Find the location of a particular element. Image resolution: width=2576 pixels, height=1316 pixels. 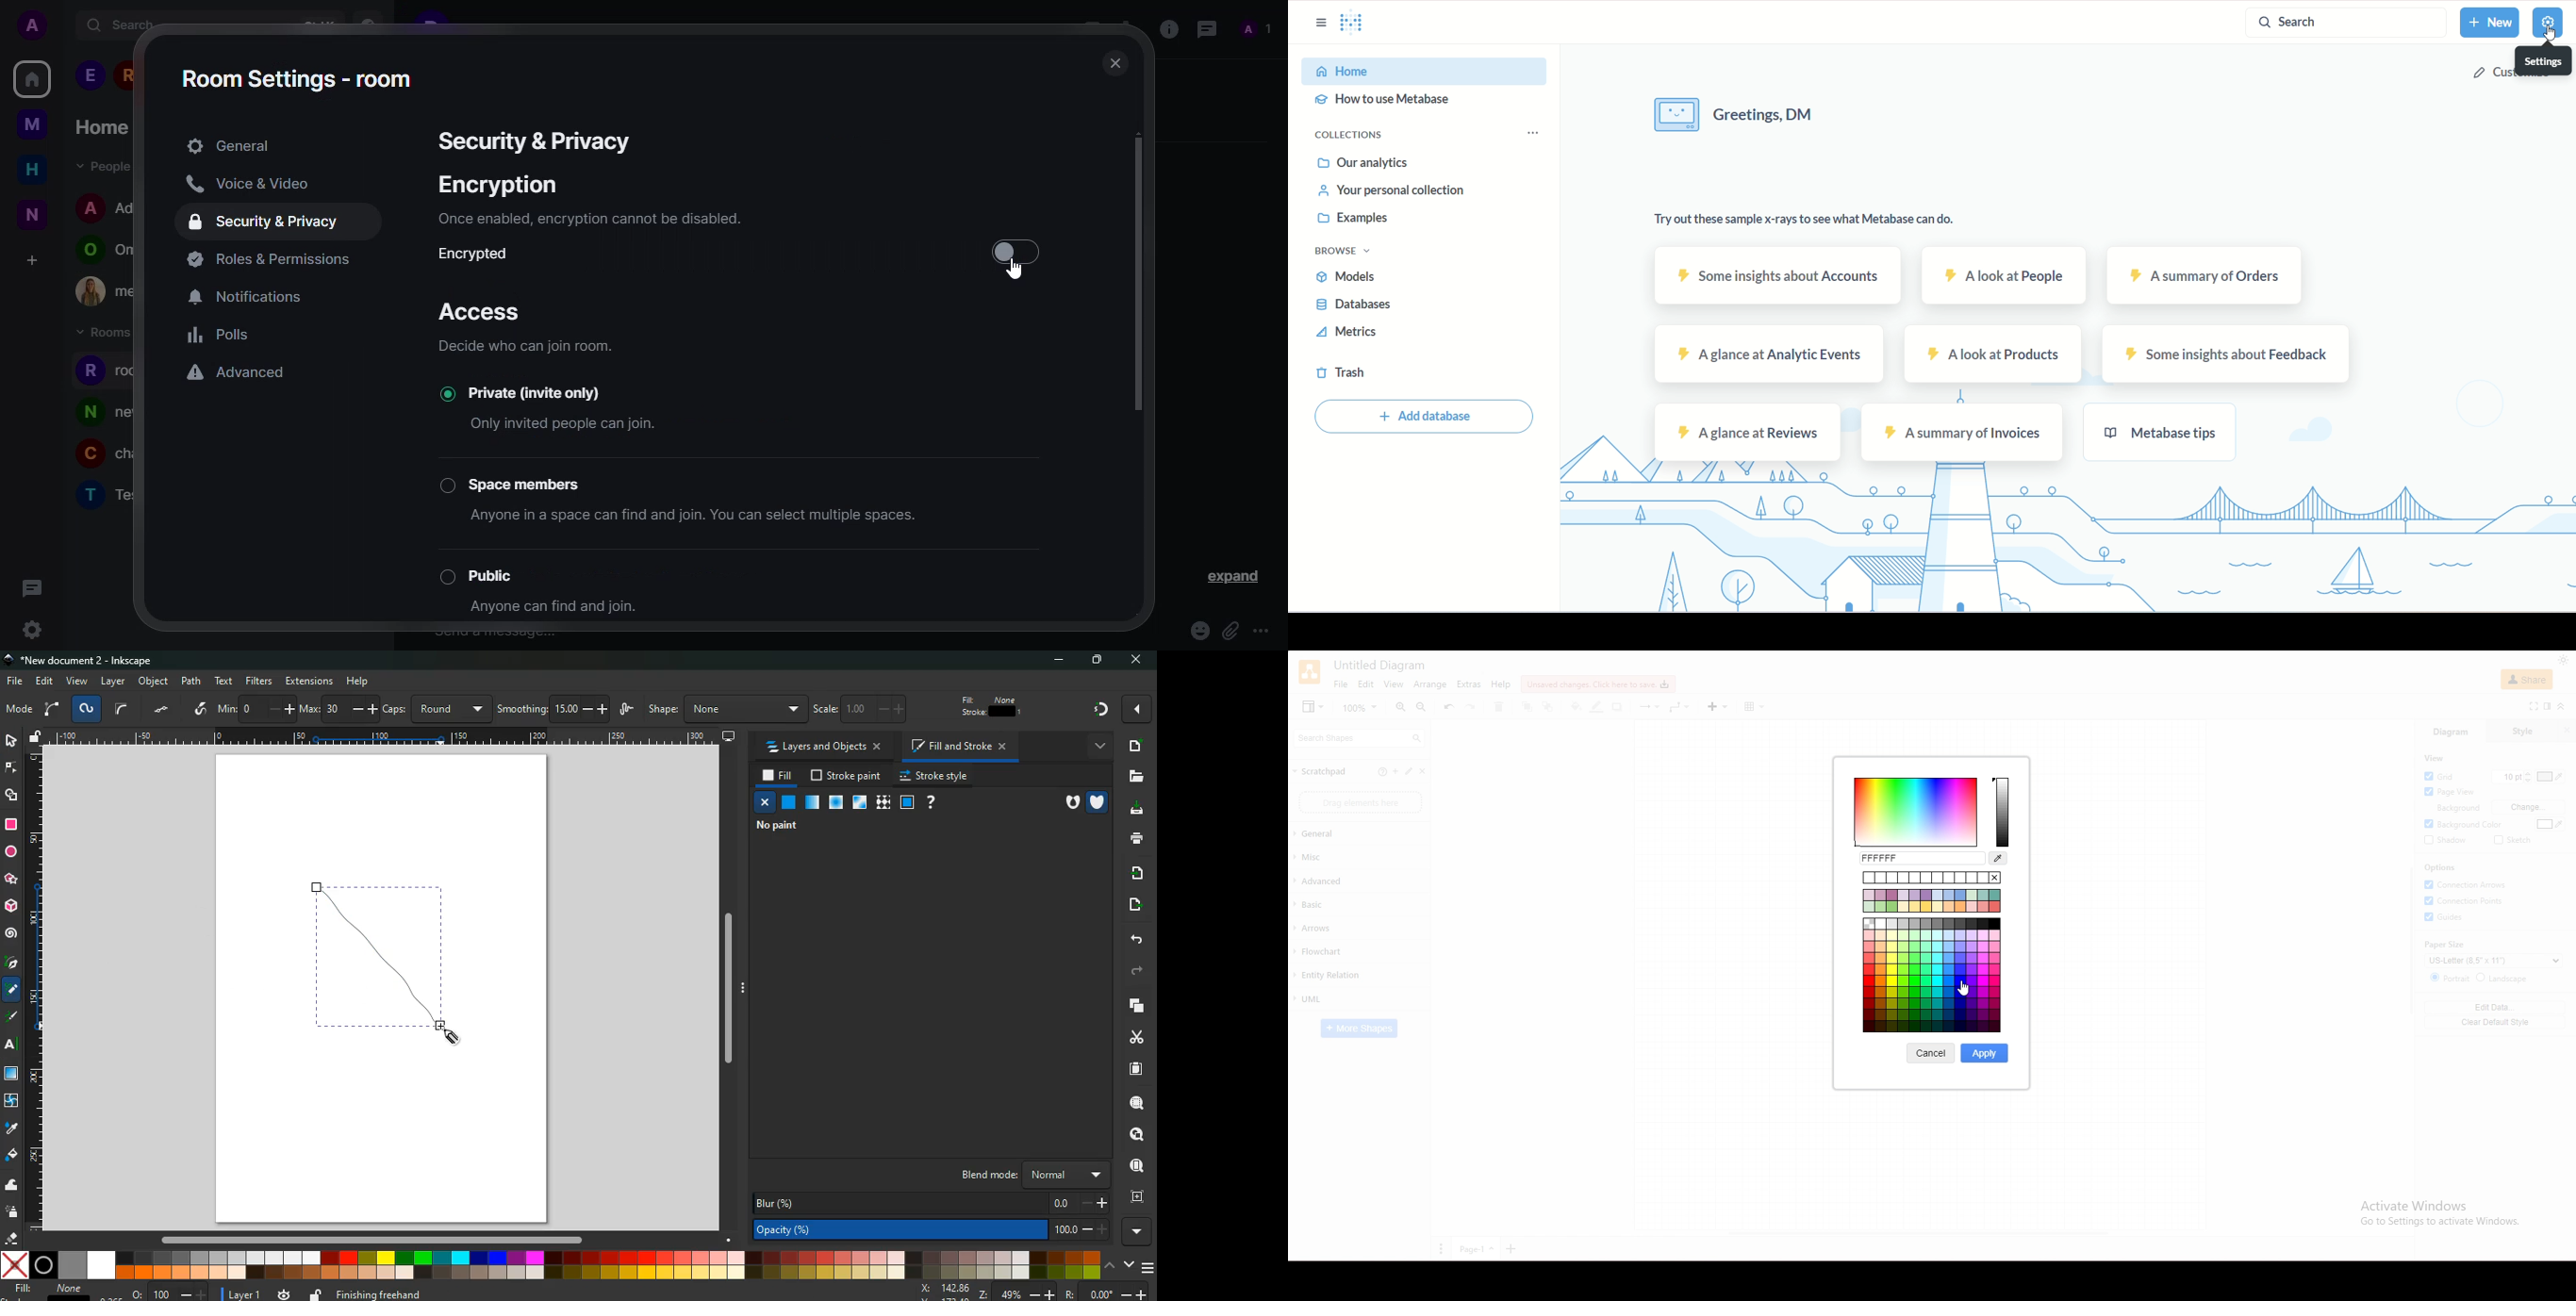

texture is located at coordinates (883, 802).